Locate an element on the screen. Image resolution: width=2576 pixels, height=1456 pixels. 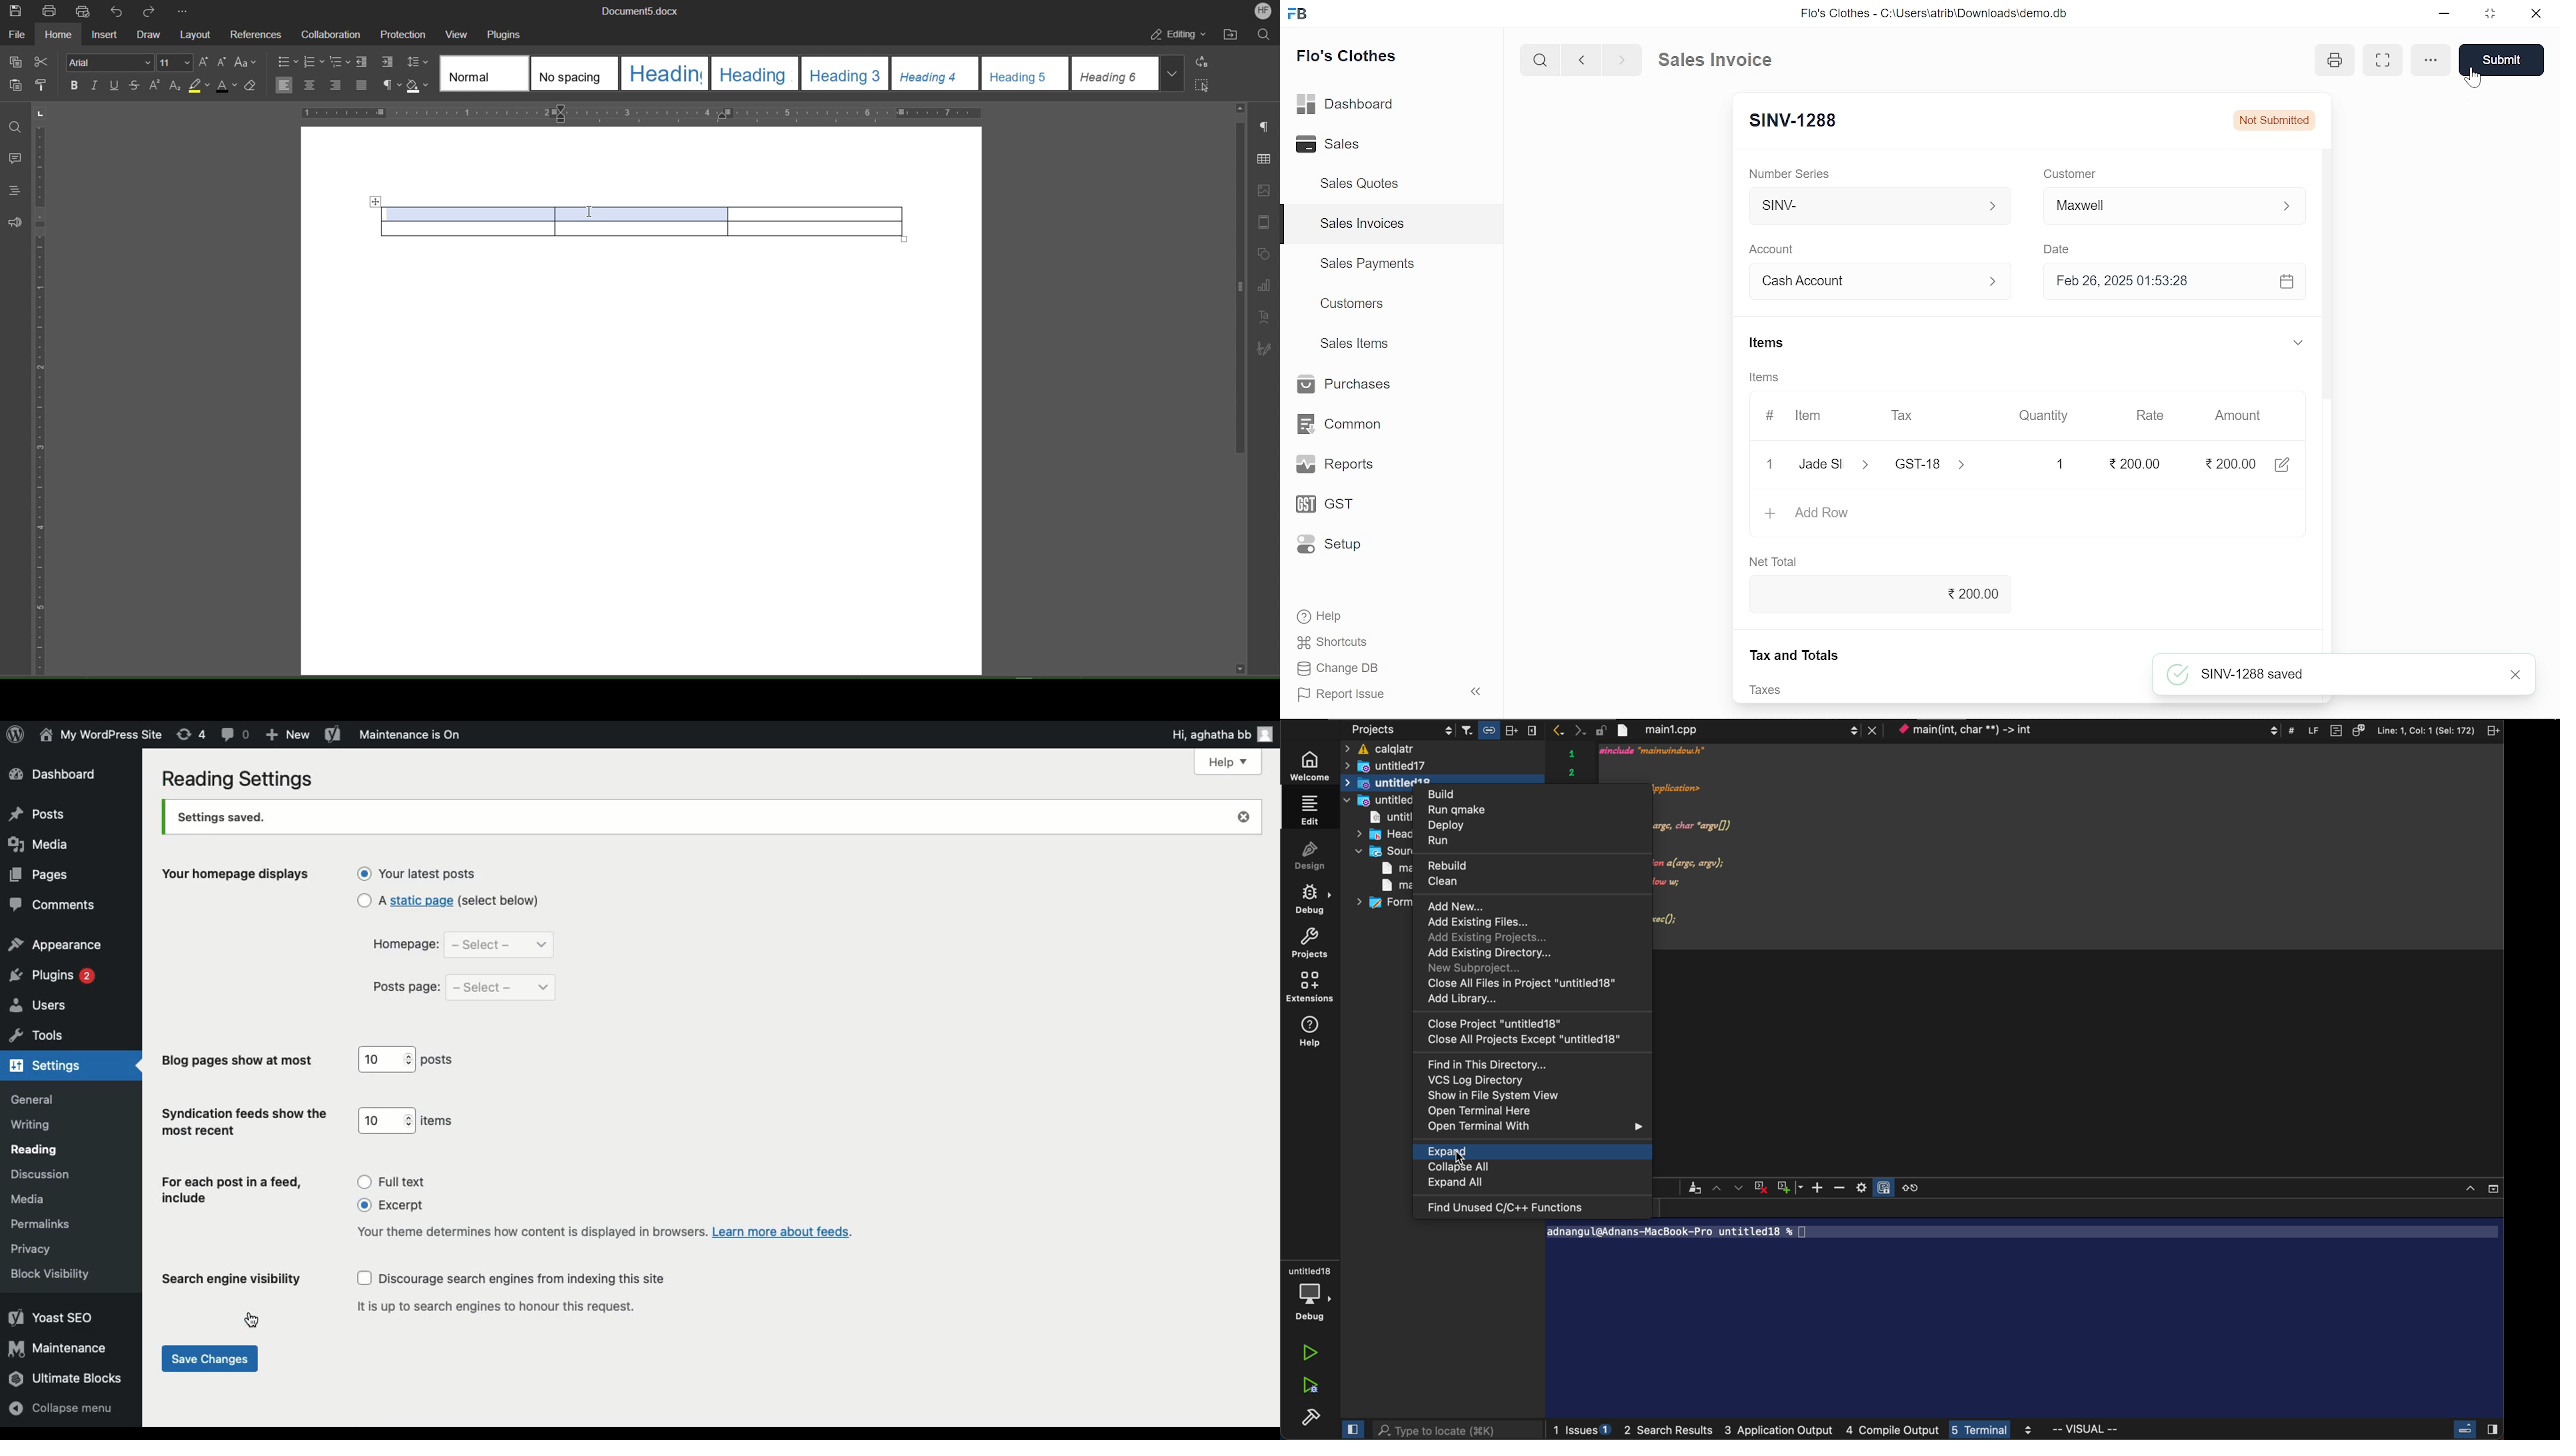
Tax is located at coordinates (1906, 416).